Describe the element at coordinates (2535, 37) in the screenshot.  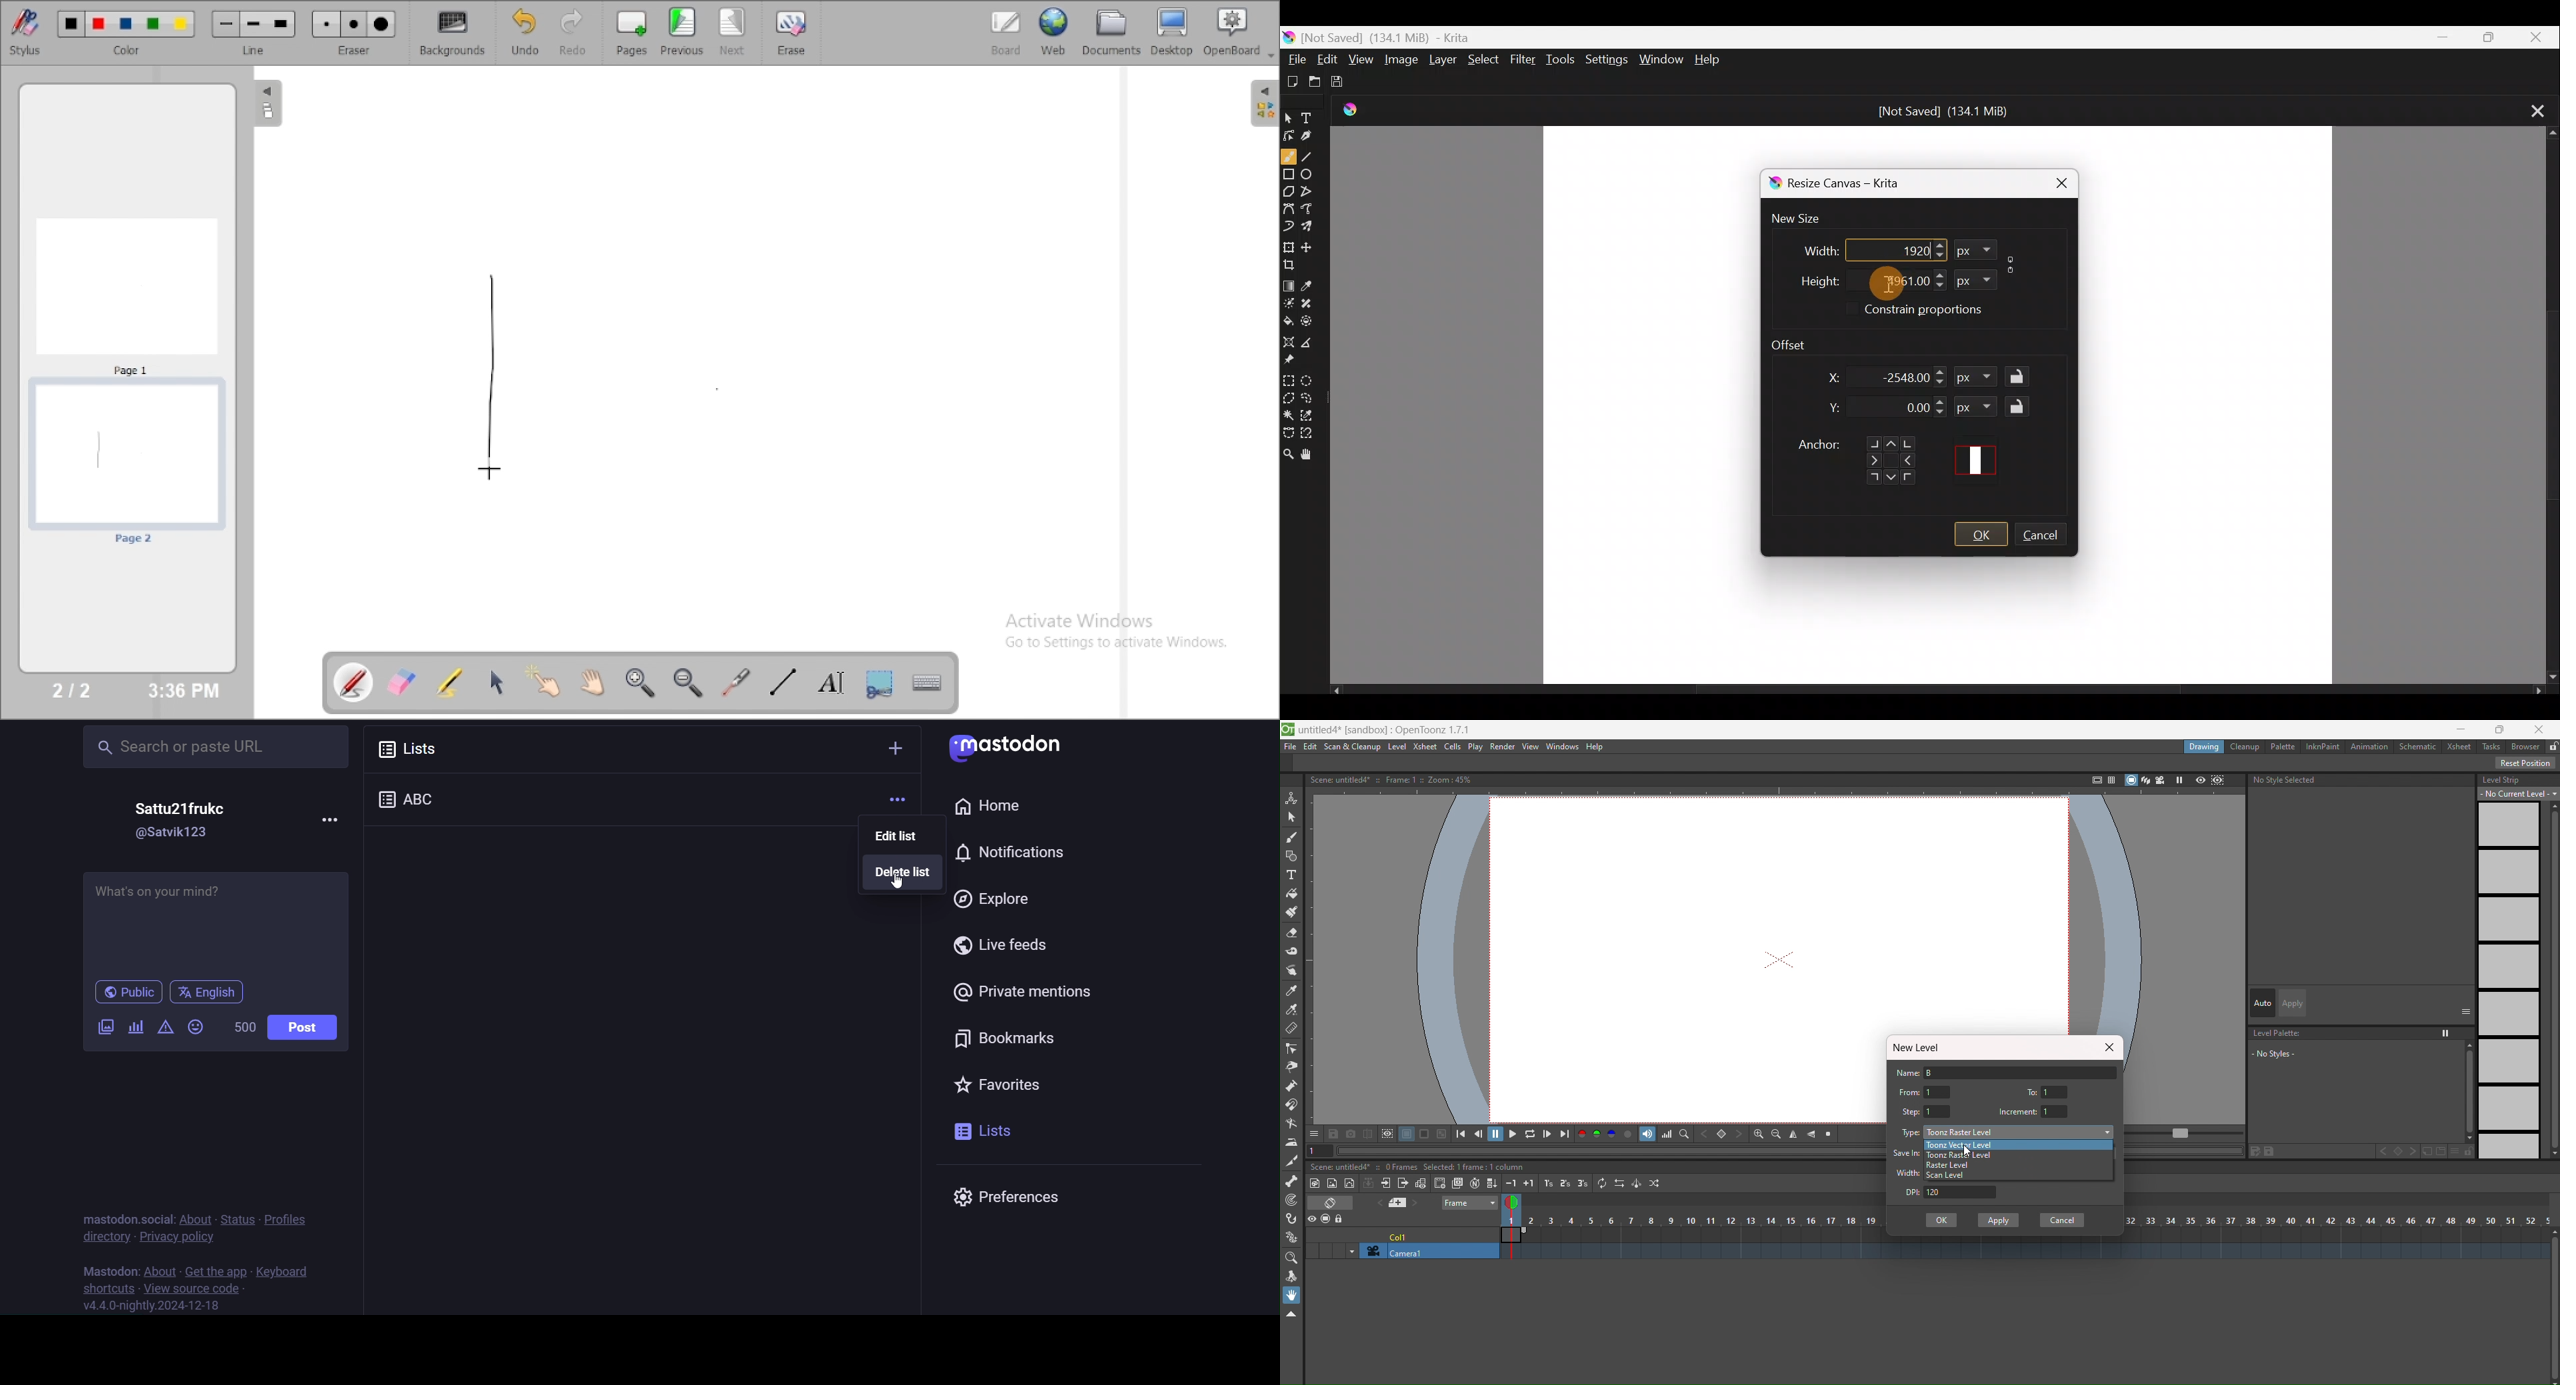
I see `Close` at that location.